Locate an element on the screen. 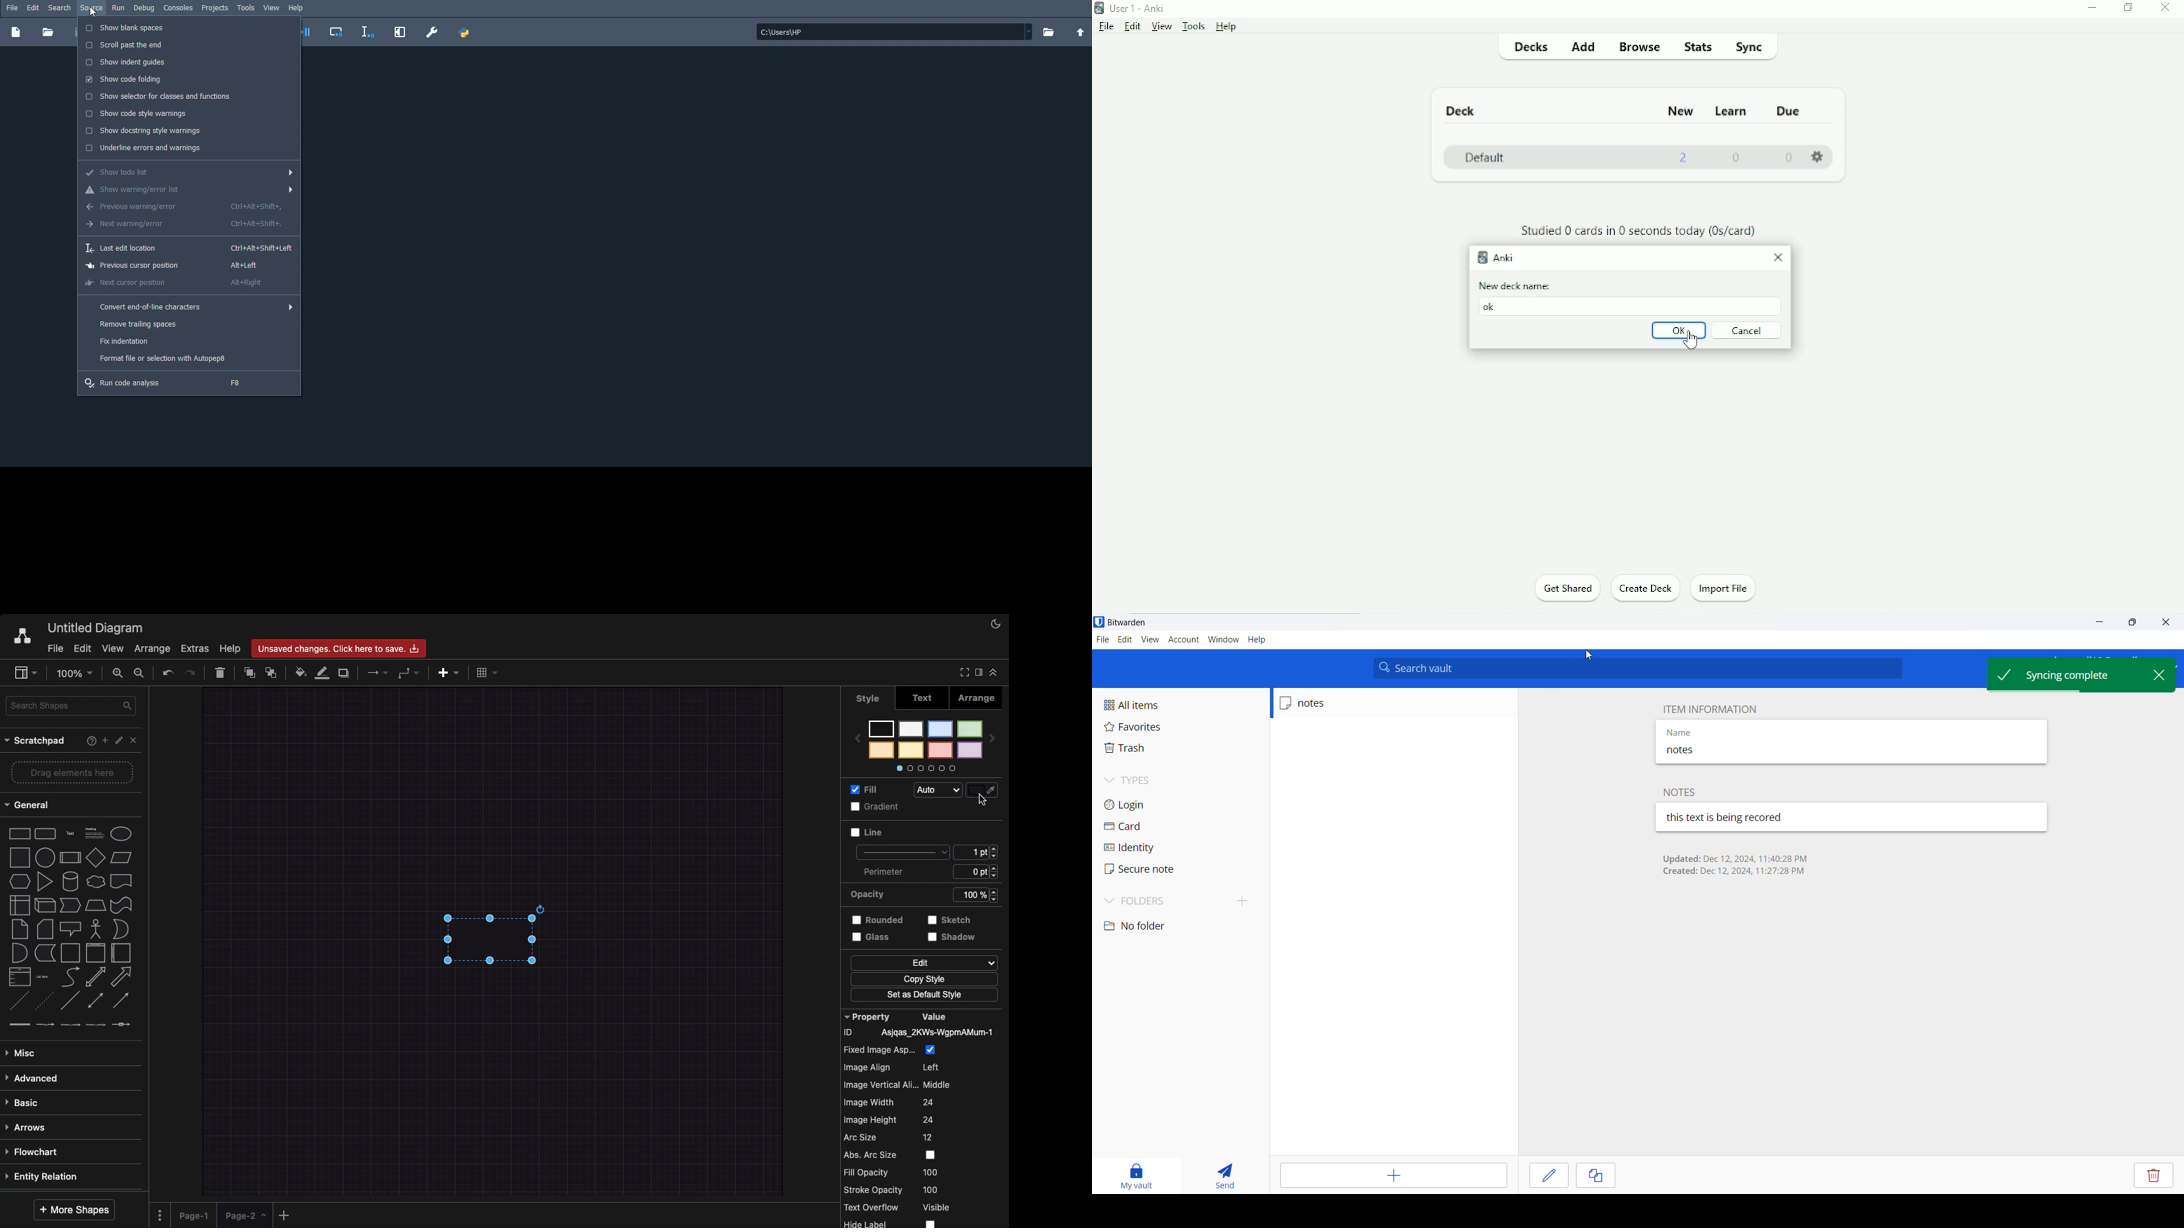  Browse is located at coordinates (1641, 46).